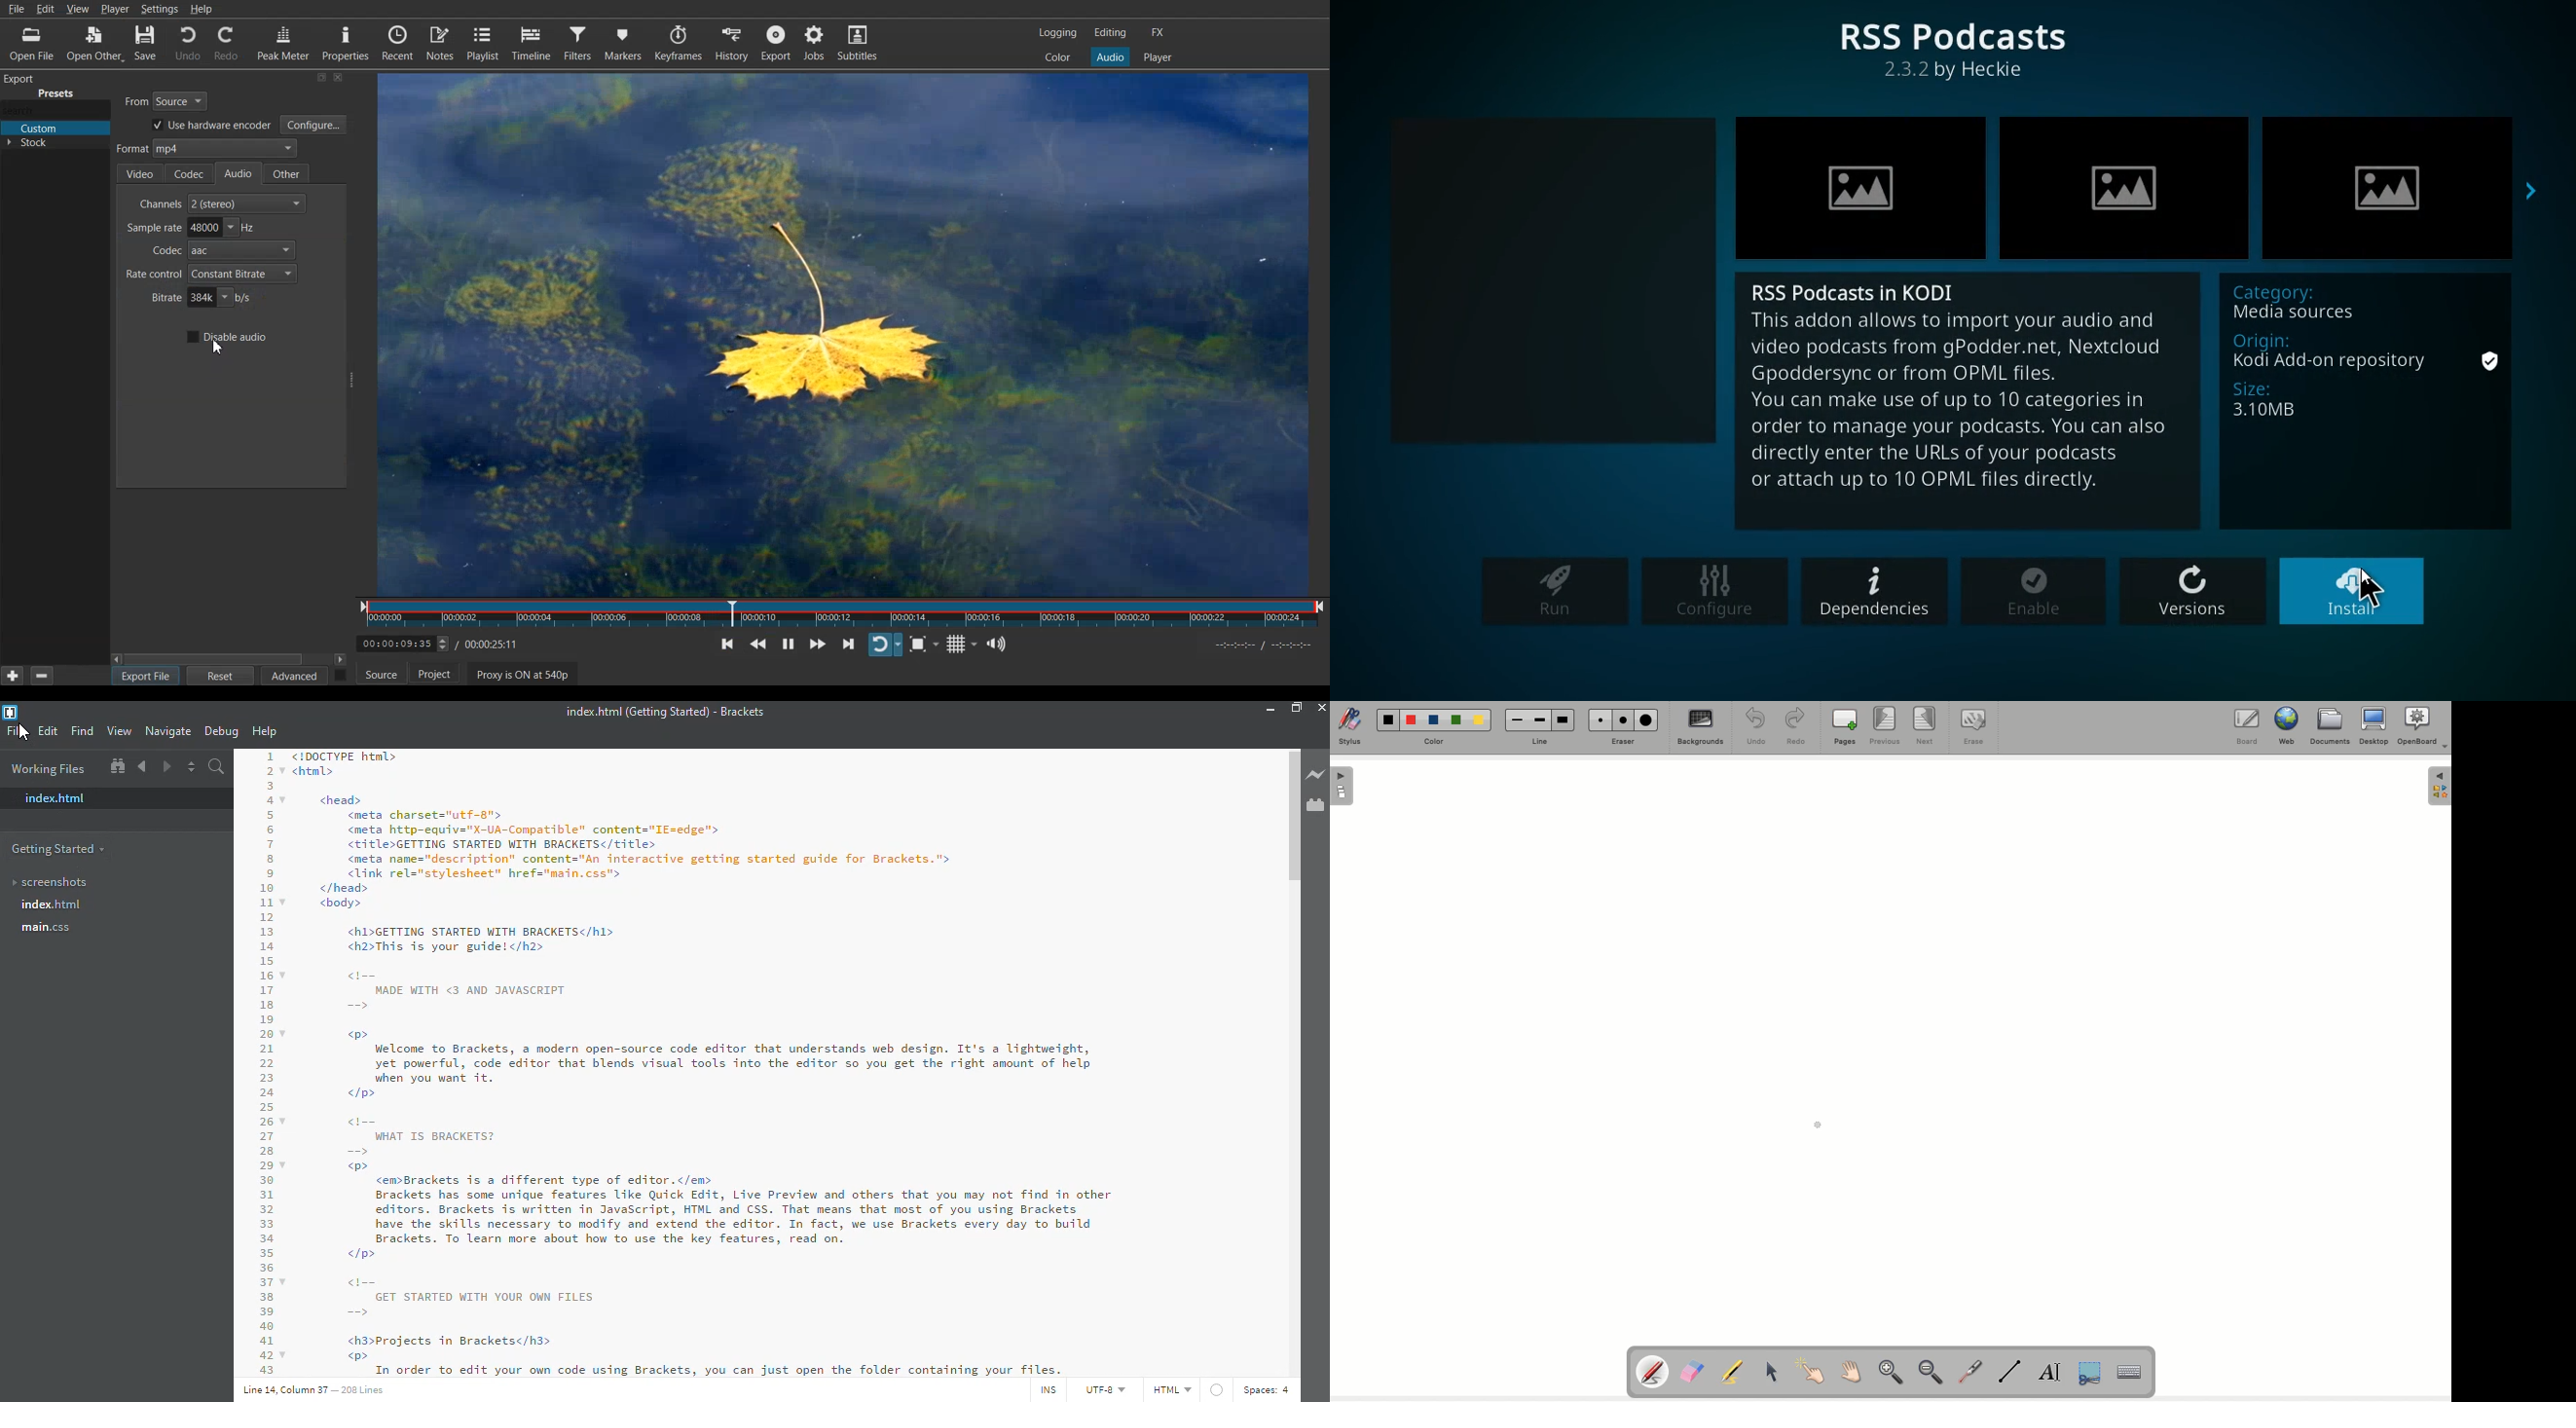 Image resolution: width=2576 pixels, height=1428 pixels. What do you see at coordinates (2358, 591) in the screenshot?
I see `install` at bounding box center [2358, 591].